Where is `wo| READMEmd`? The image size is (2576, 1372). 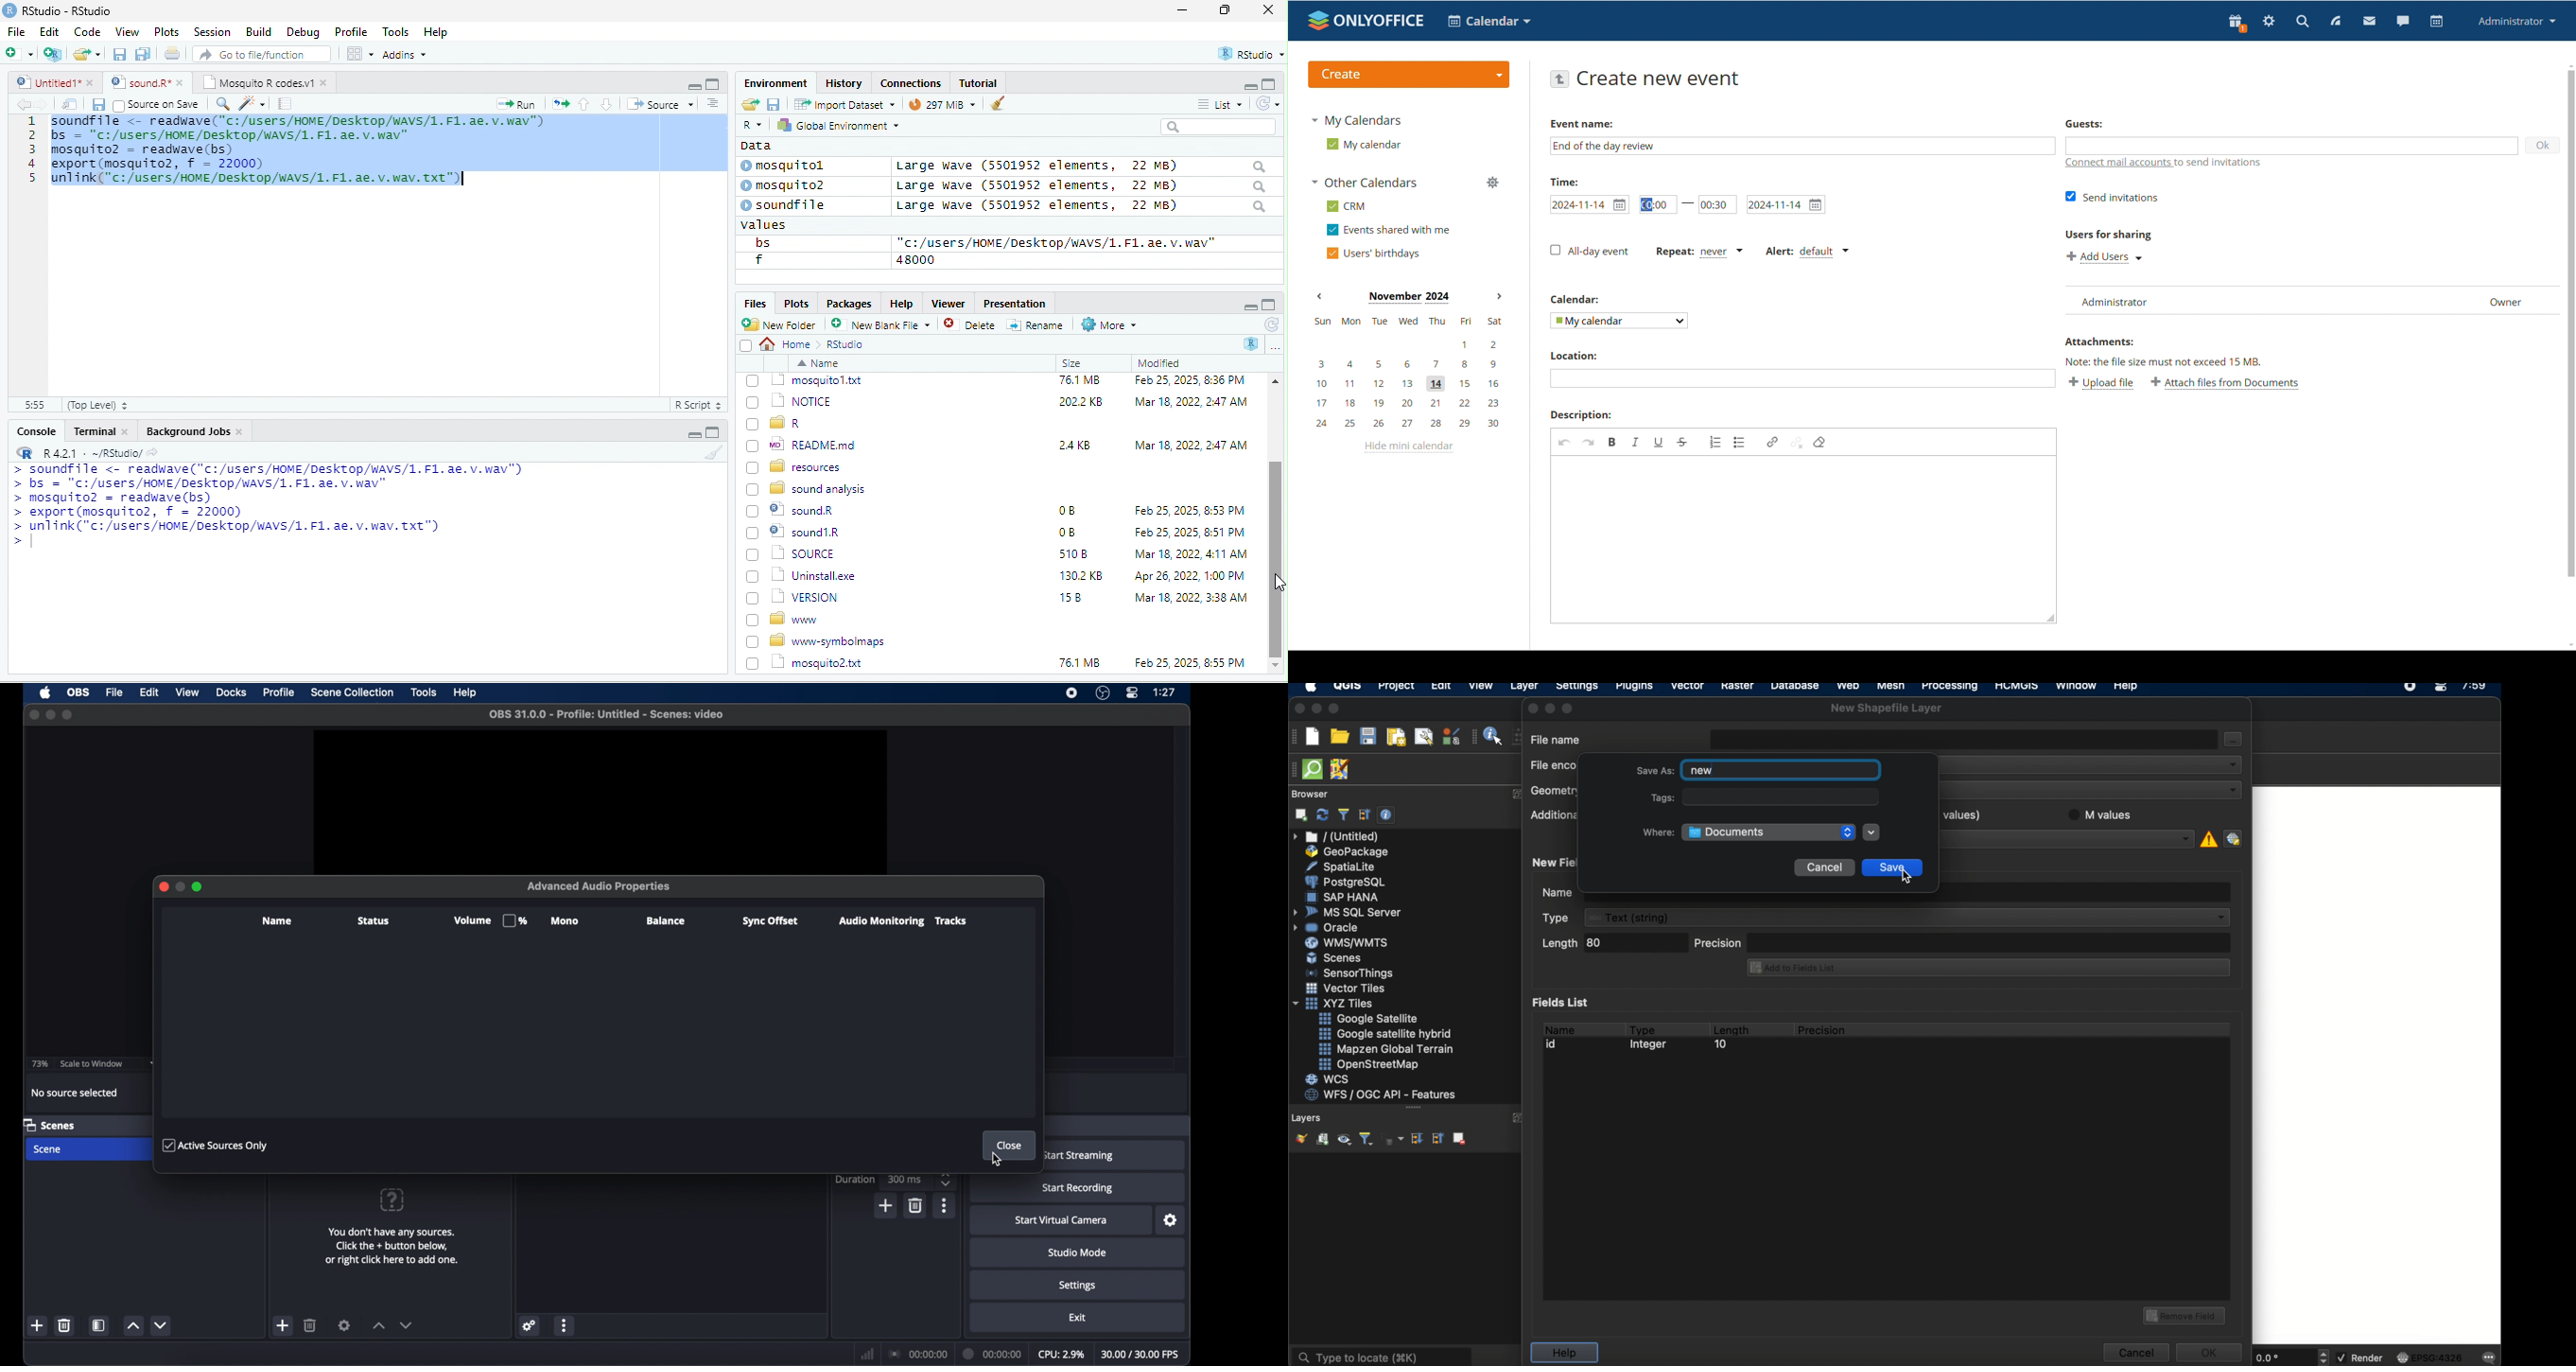 wo| READMEmd is located at coordinates (806, 556).